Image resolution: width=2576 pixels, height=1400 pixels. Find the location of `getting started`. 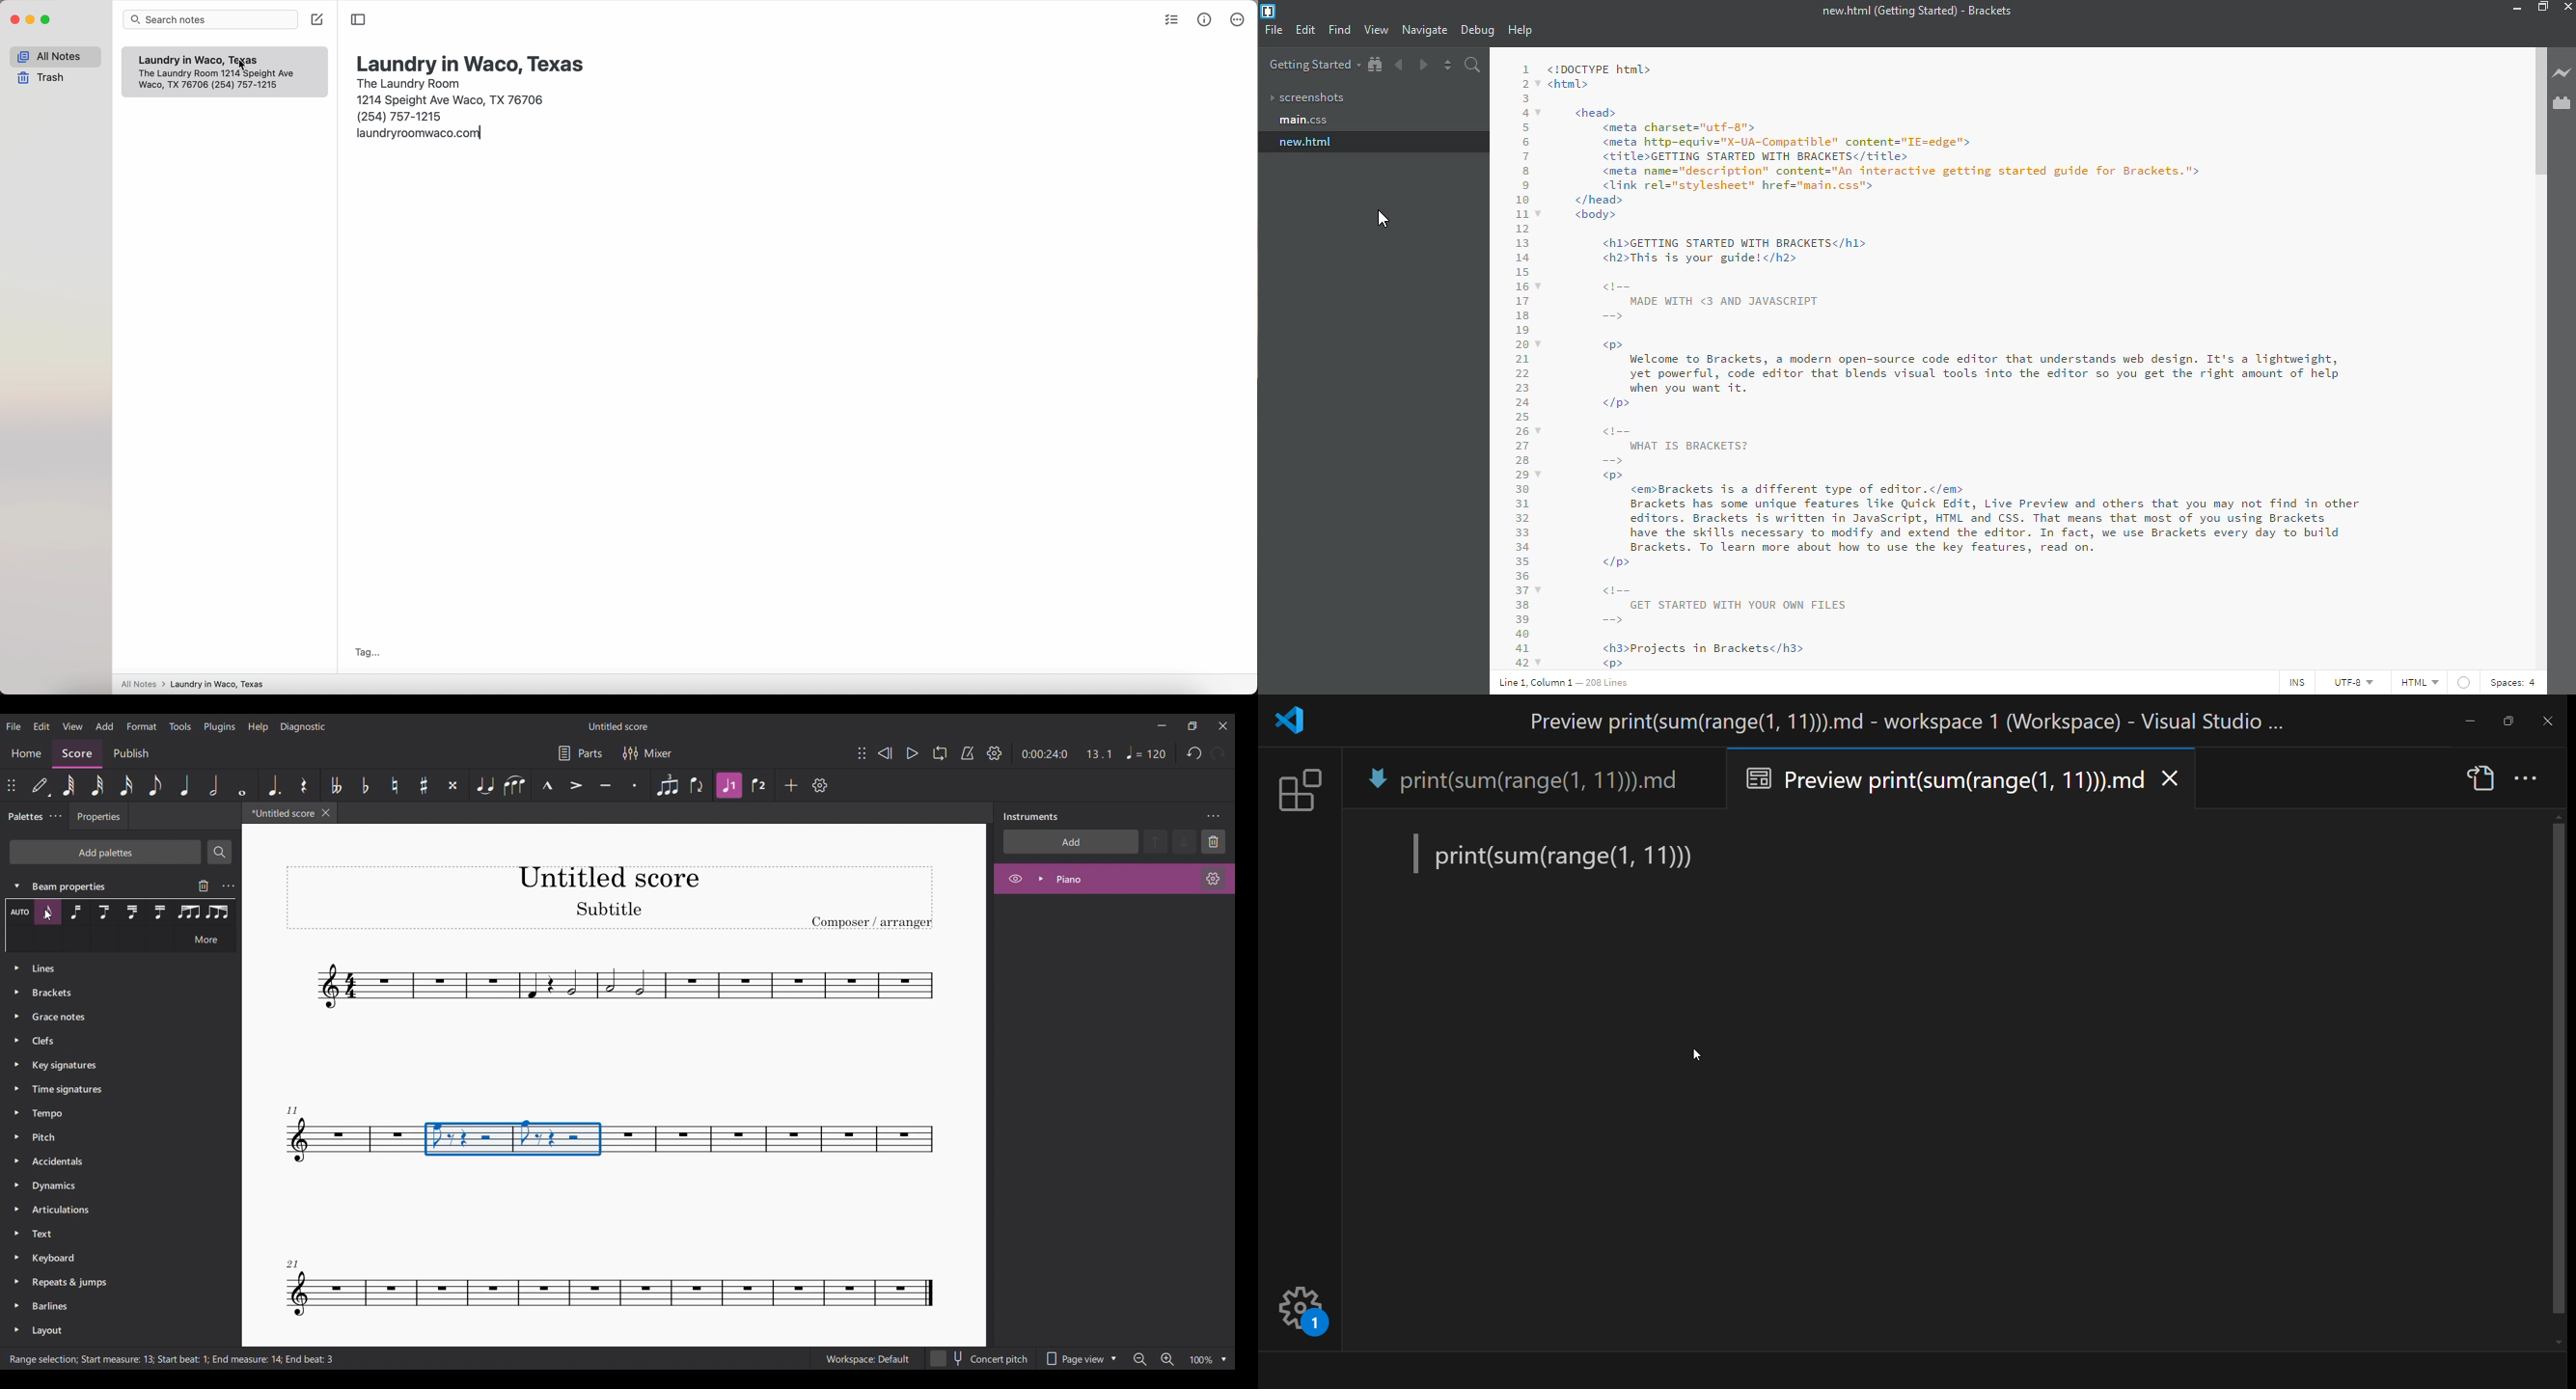

getting started is located at coordinates (1313, 66).